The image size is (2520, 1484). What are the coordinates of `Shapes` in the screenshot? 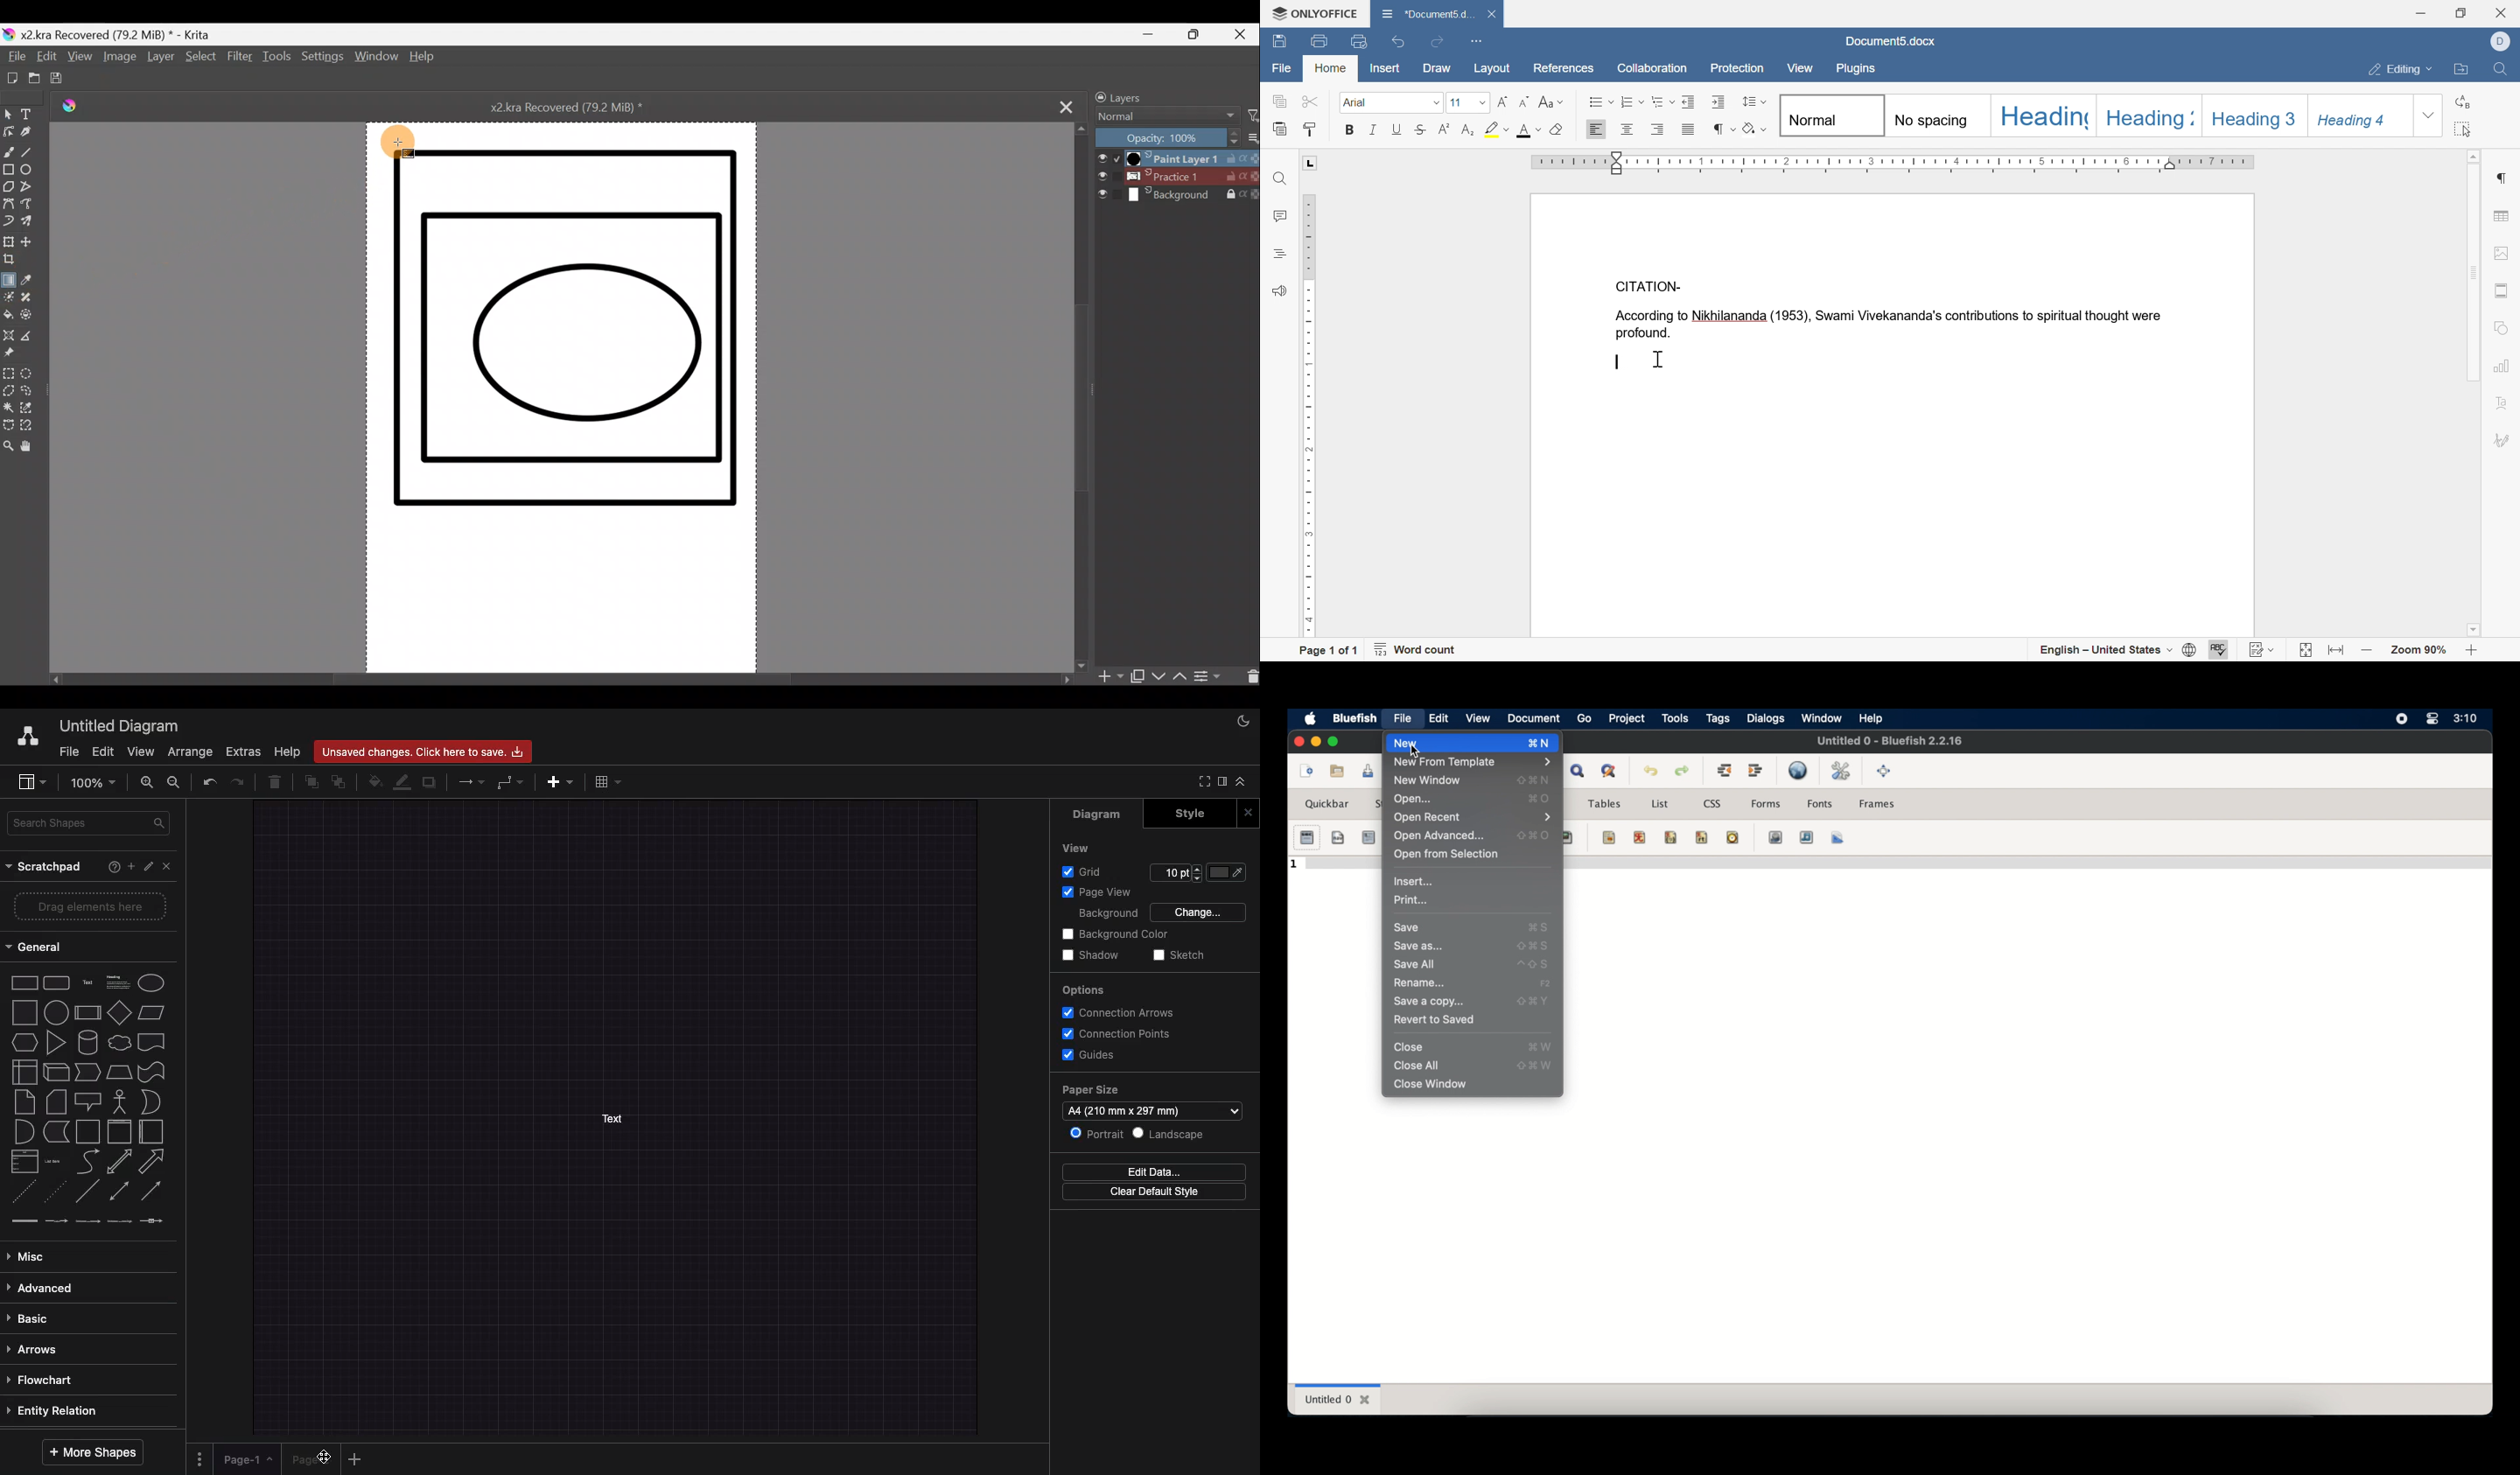 It's located at (88, 1101).